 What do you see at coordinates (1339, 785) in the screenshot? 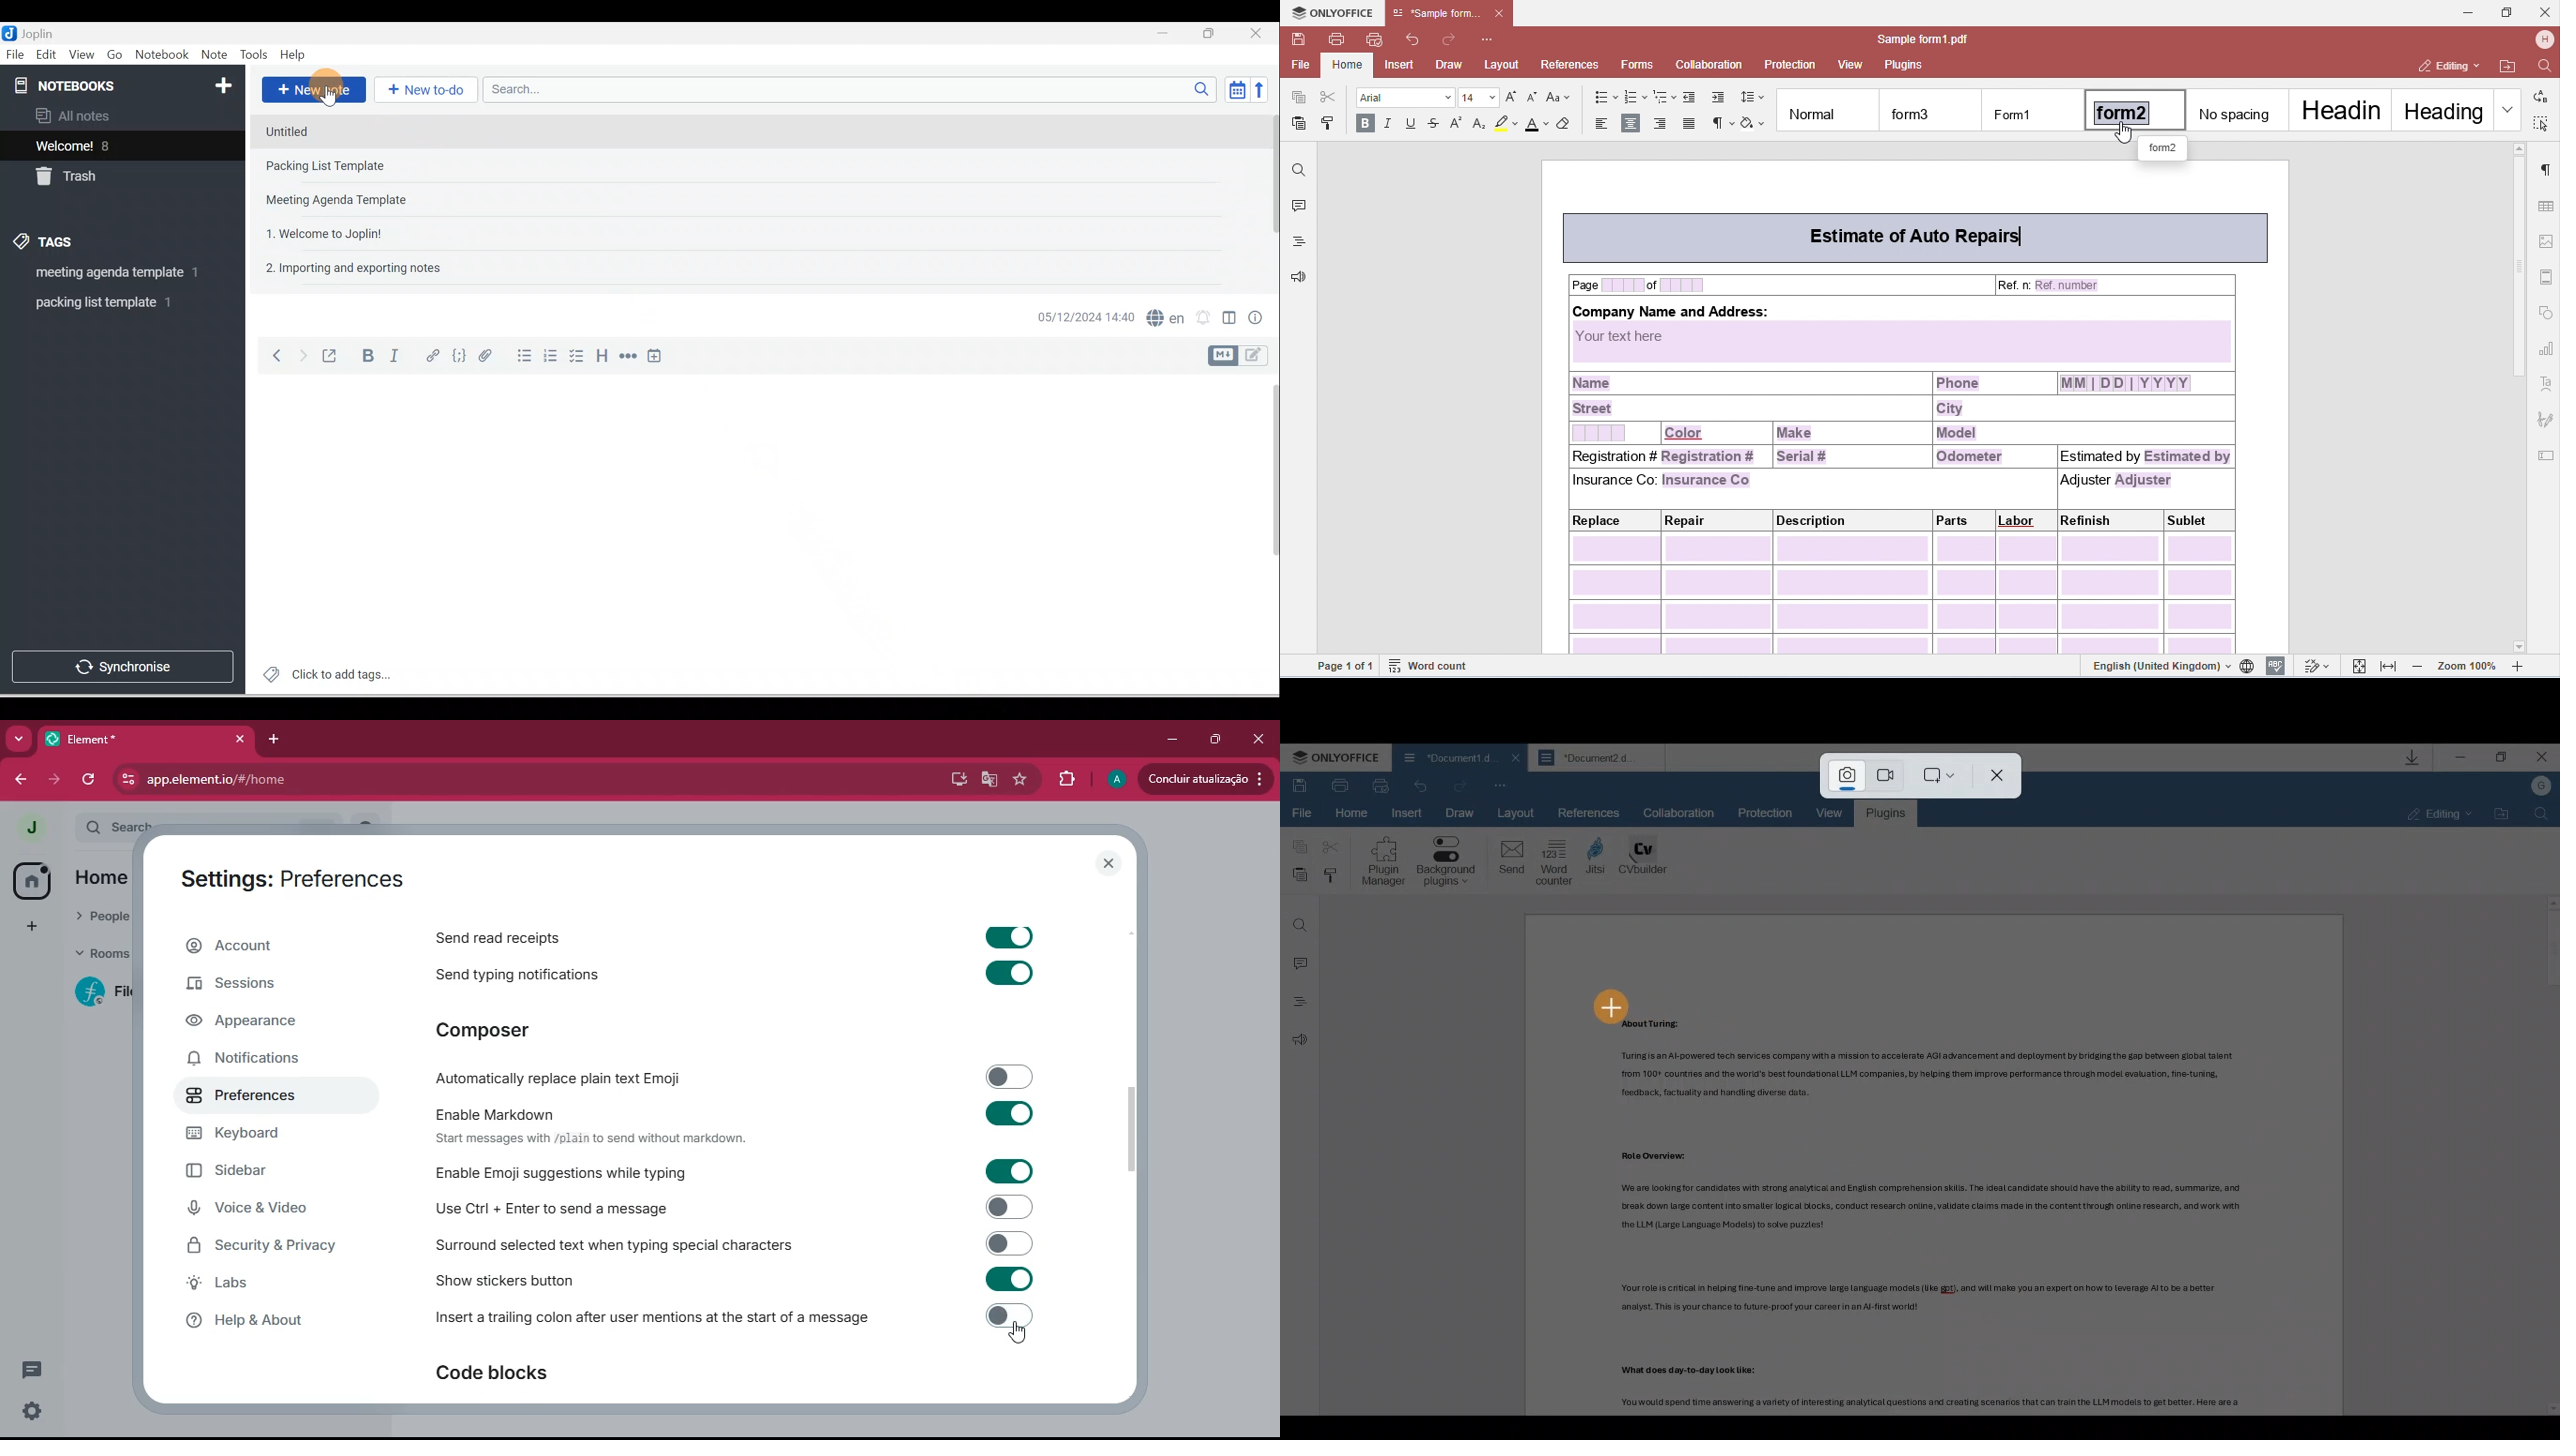
I see `Print file` at bounding box center [1339, 785].